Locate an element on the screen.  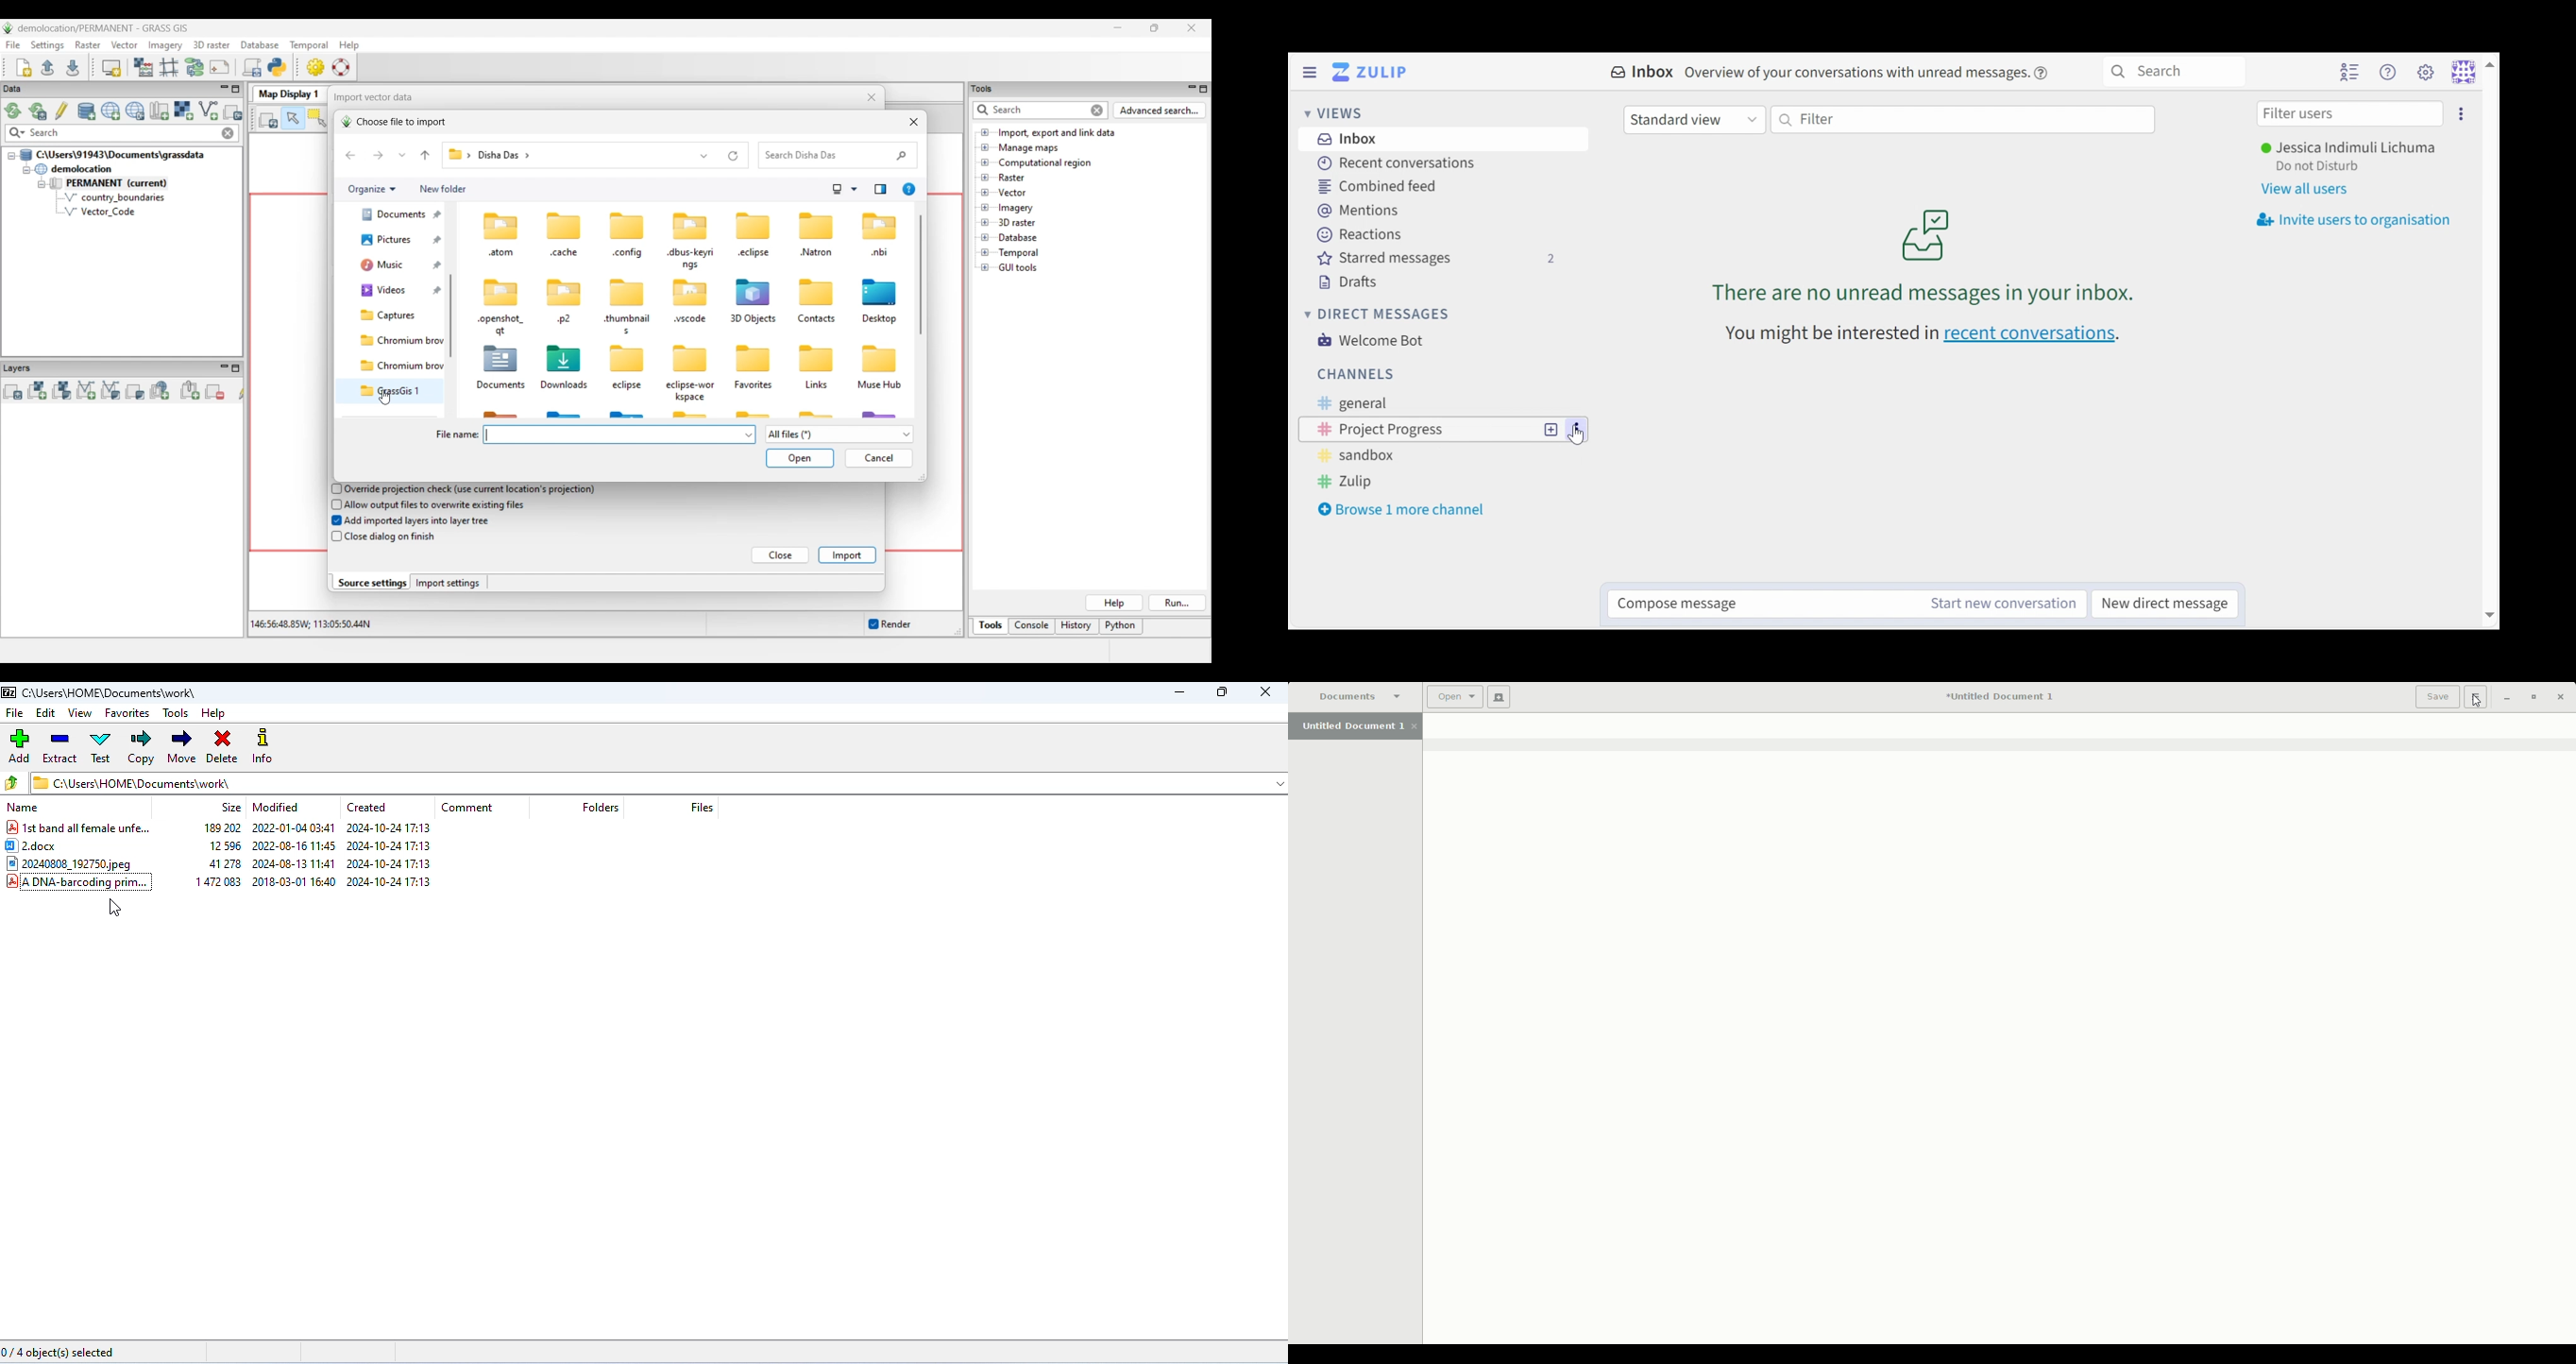
Filter by text is located at coordinates (1963, 121).